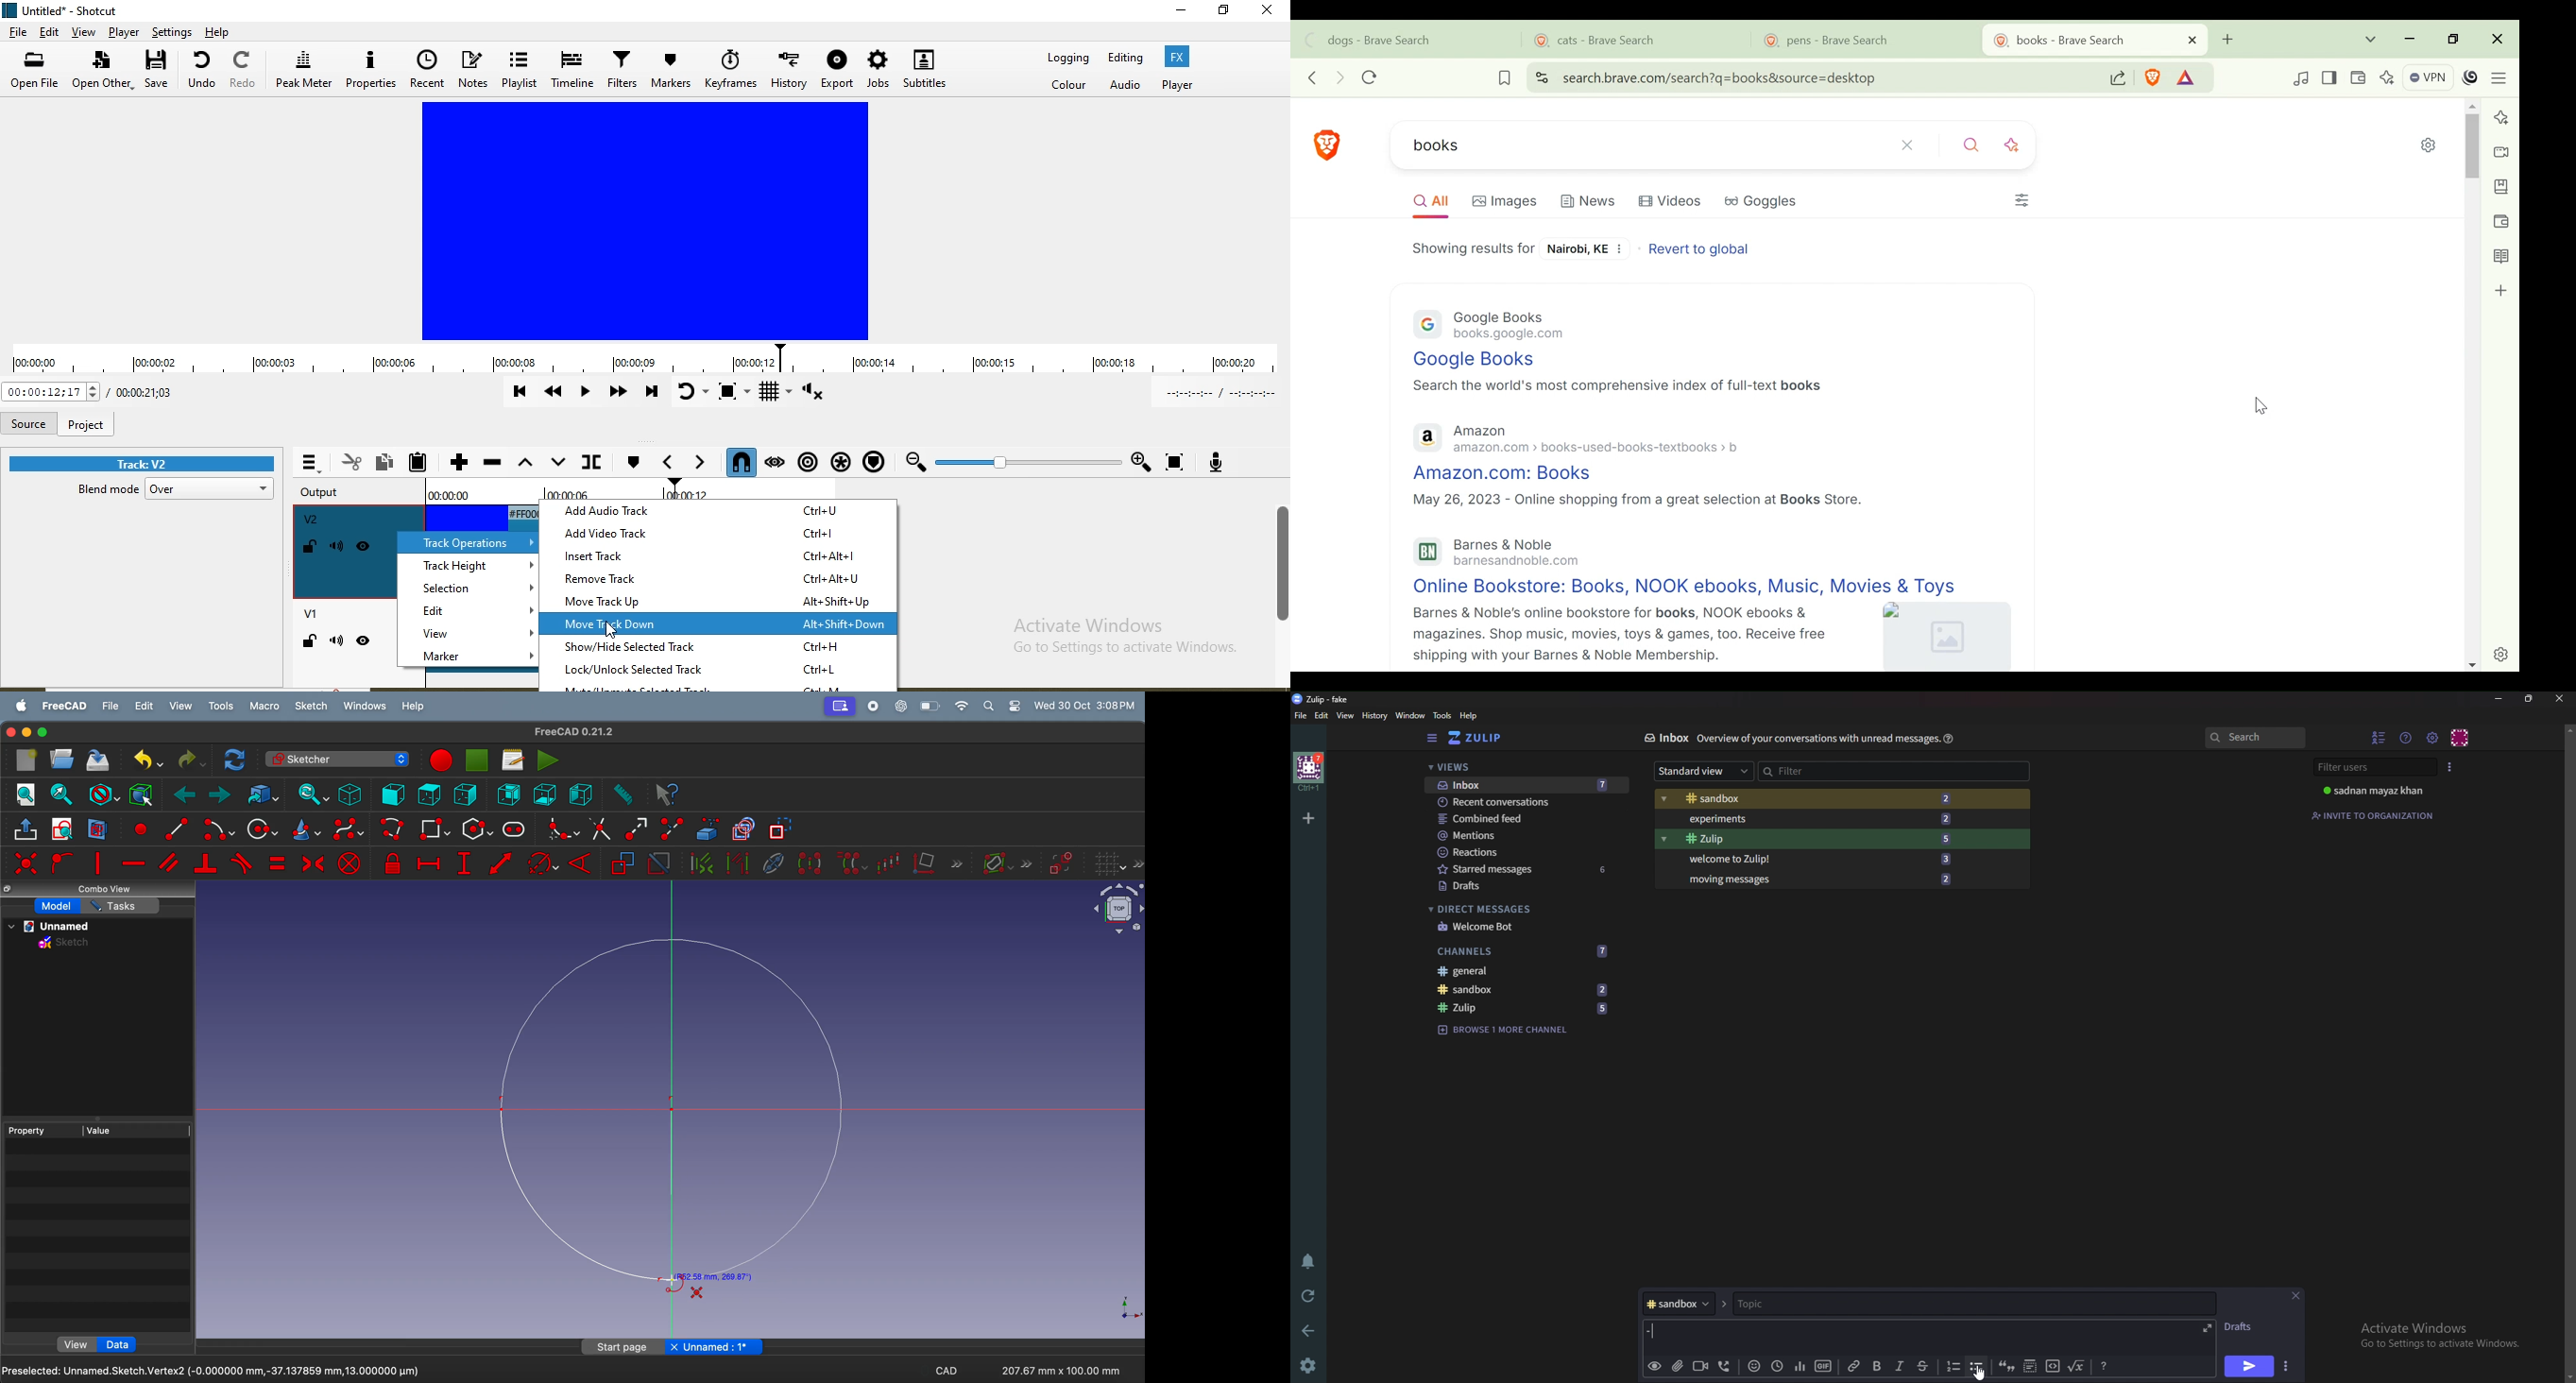 The image size is (2576, 1400). I want to click on Play quickly backwards, so click(551, 394).